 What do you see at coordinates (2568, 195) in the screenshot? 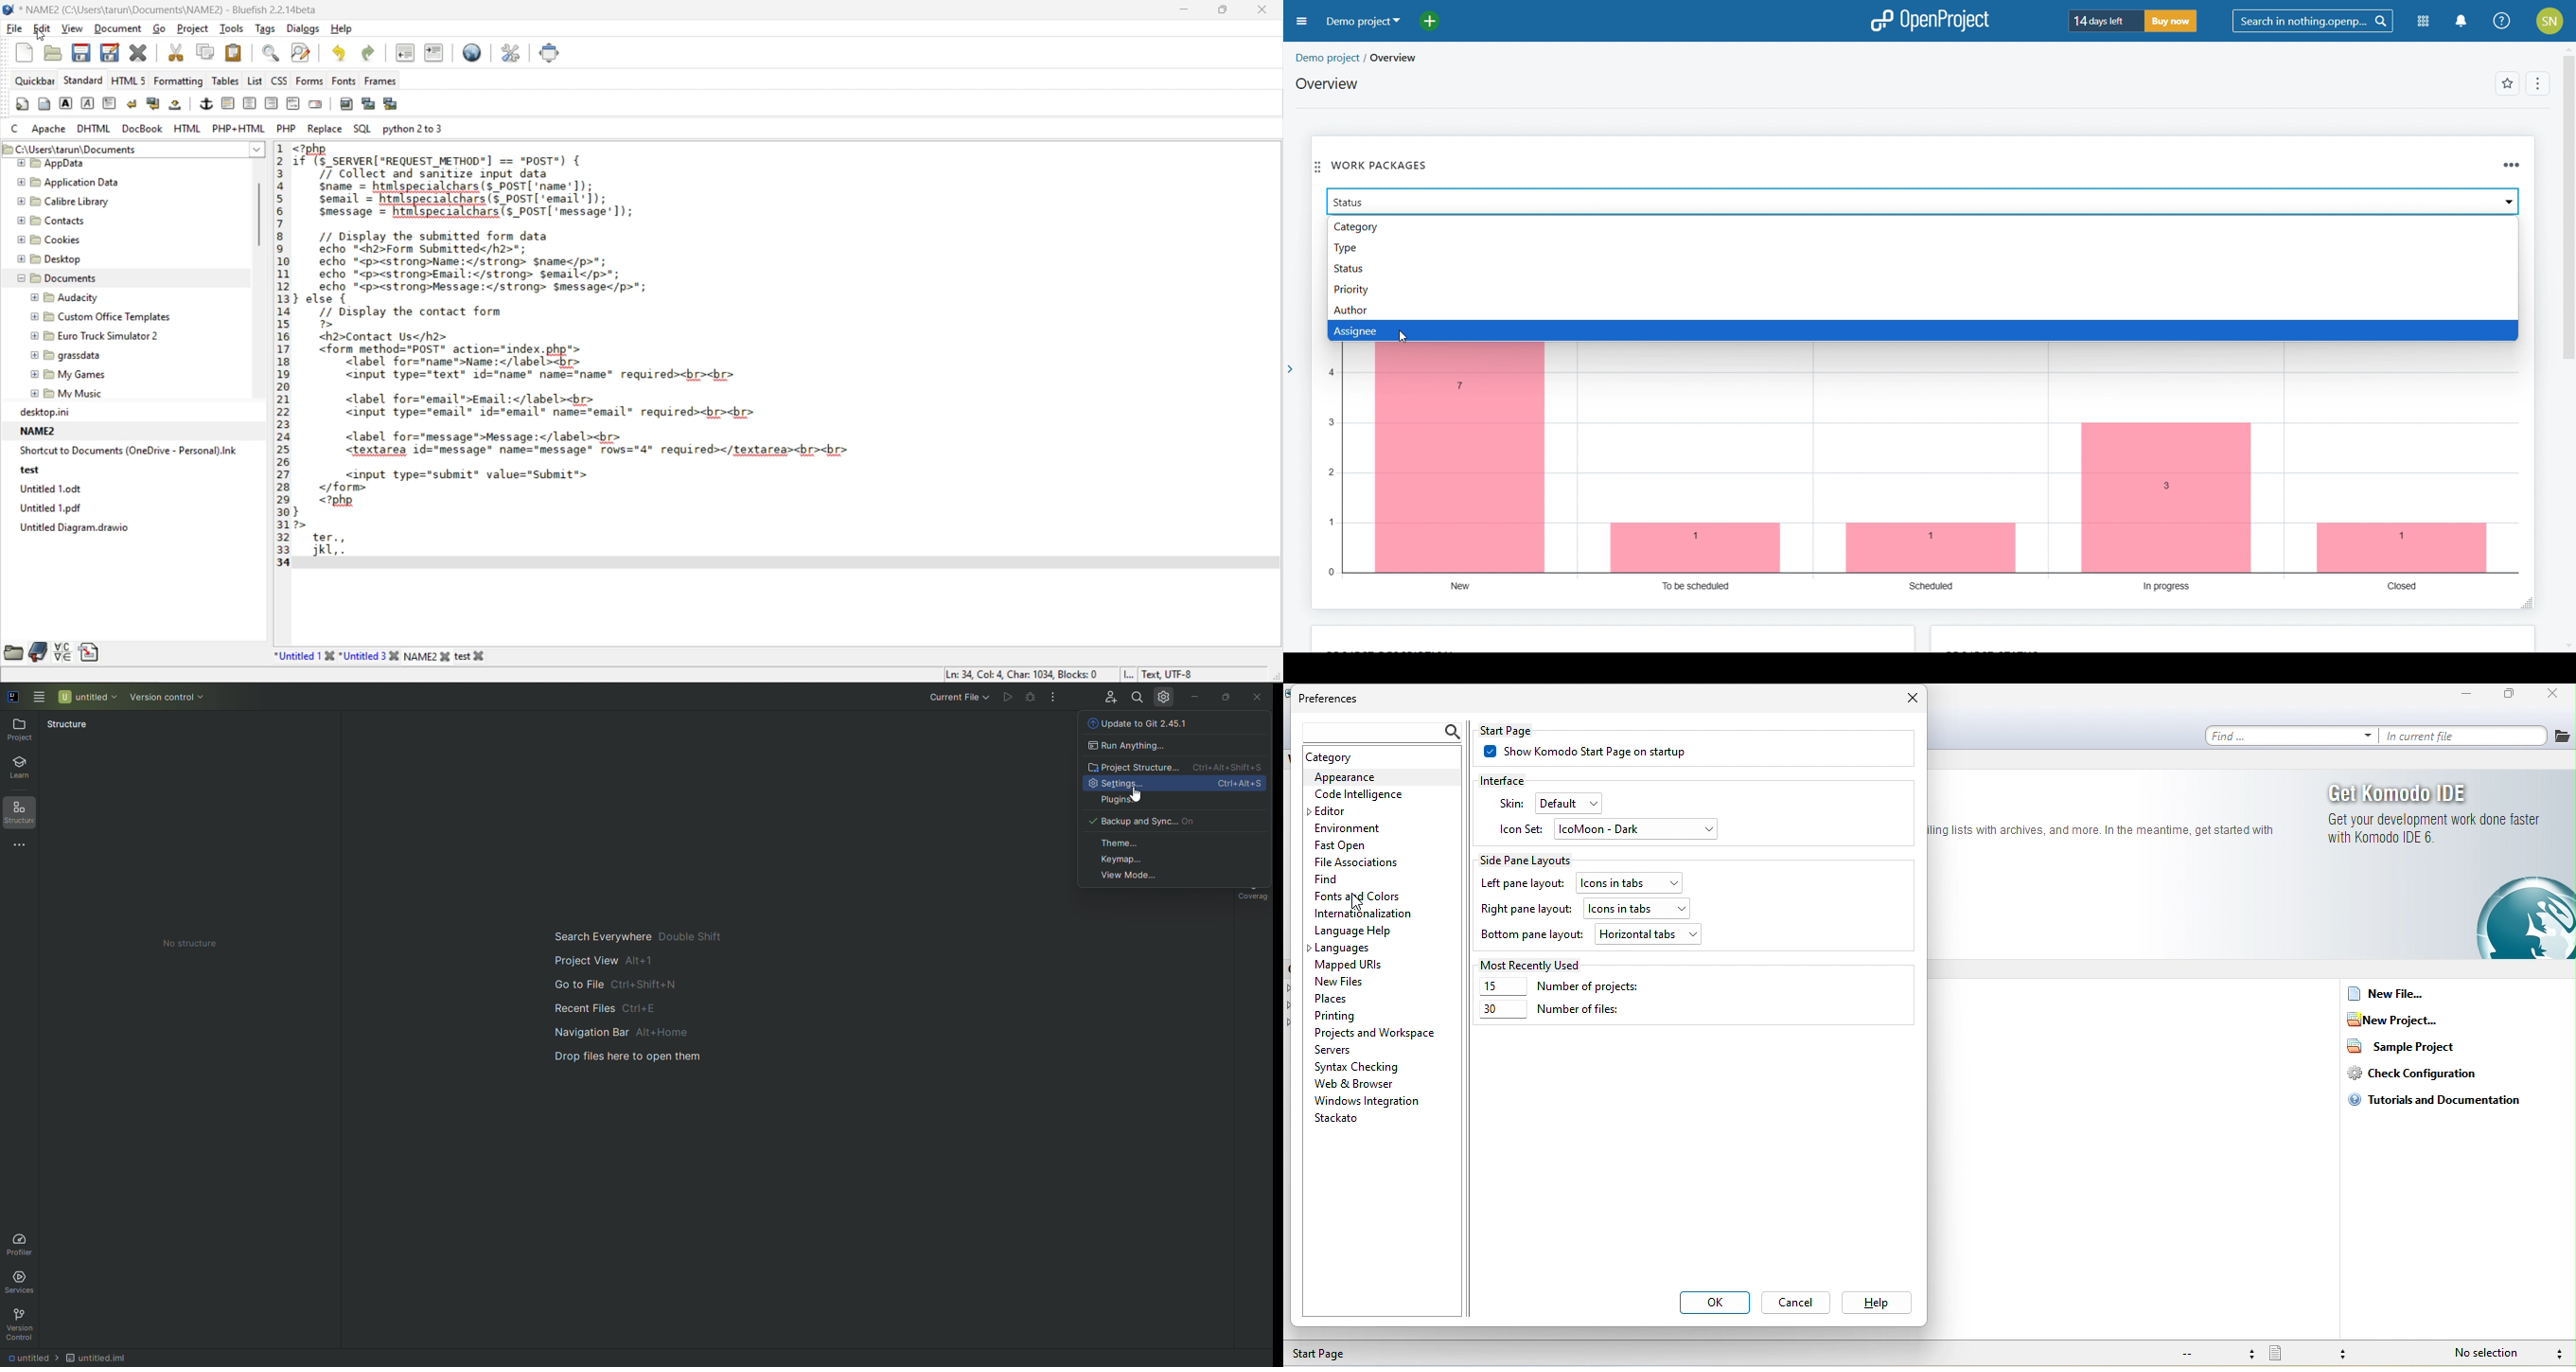
I see `scroll bar` at bounding box center [2568, 195].